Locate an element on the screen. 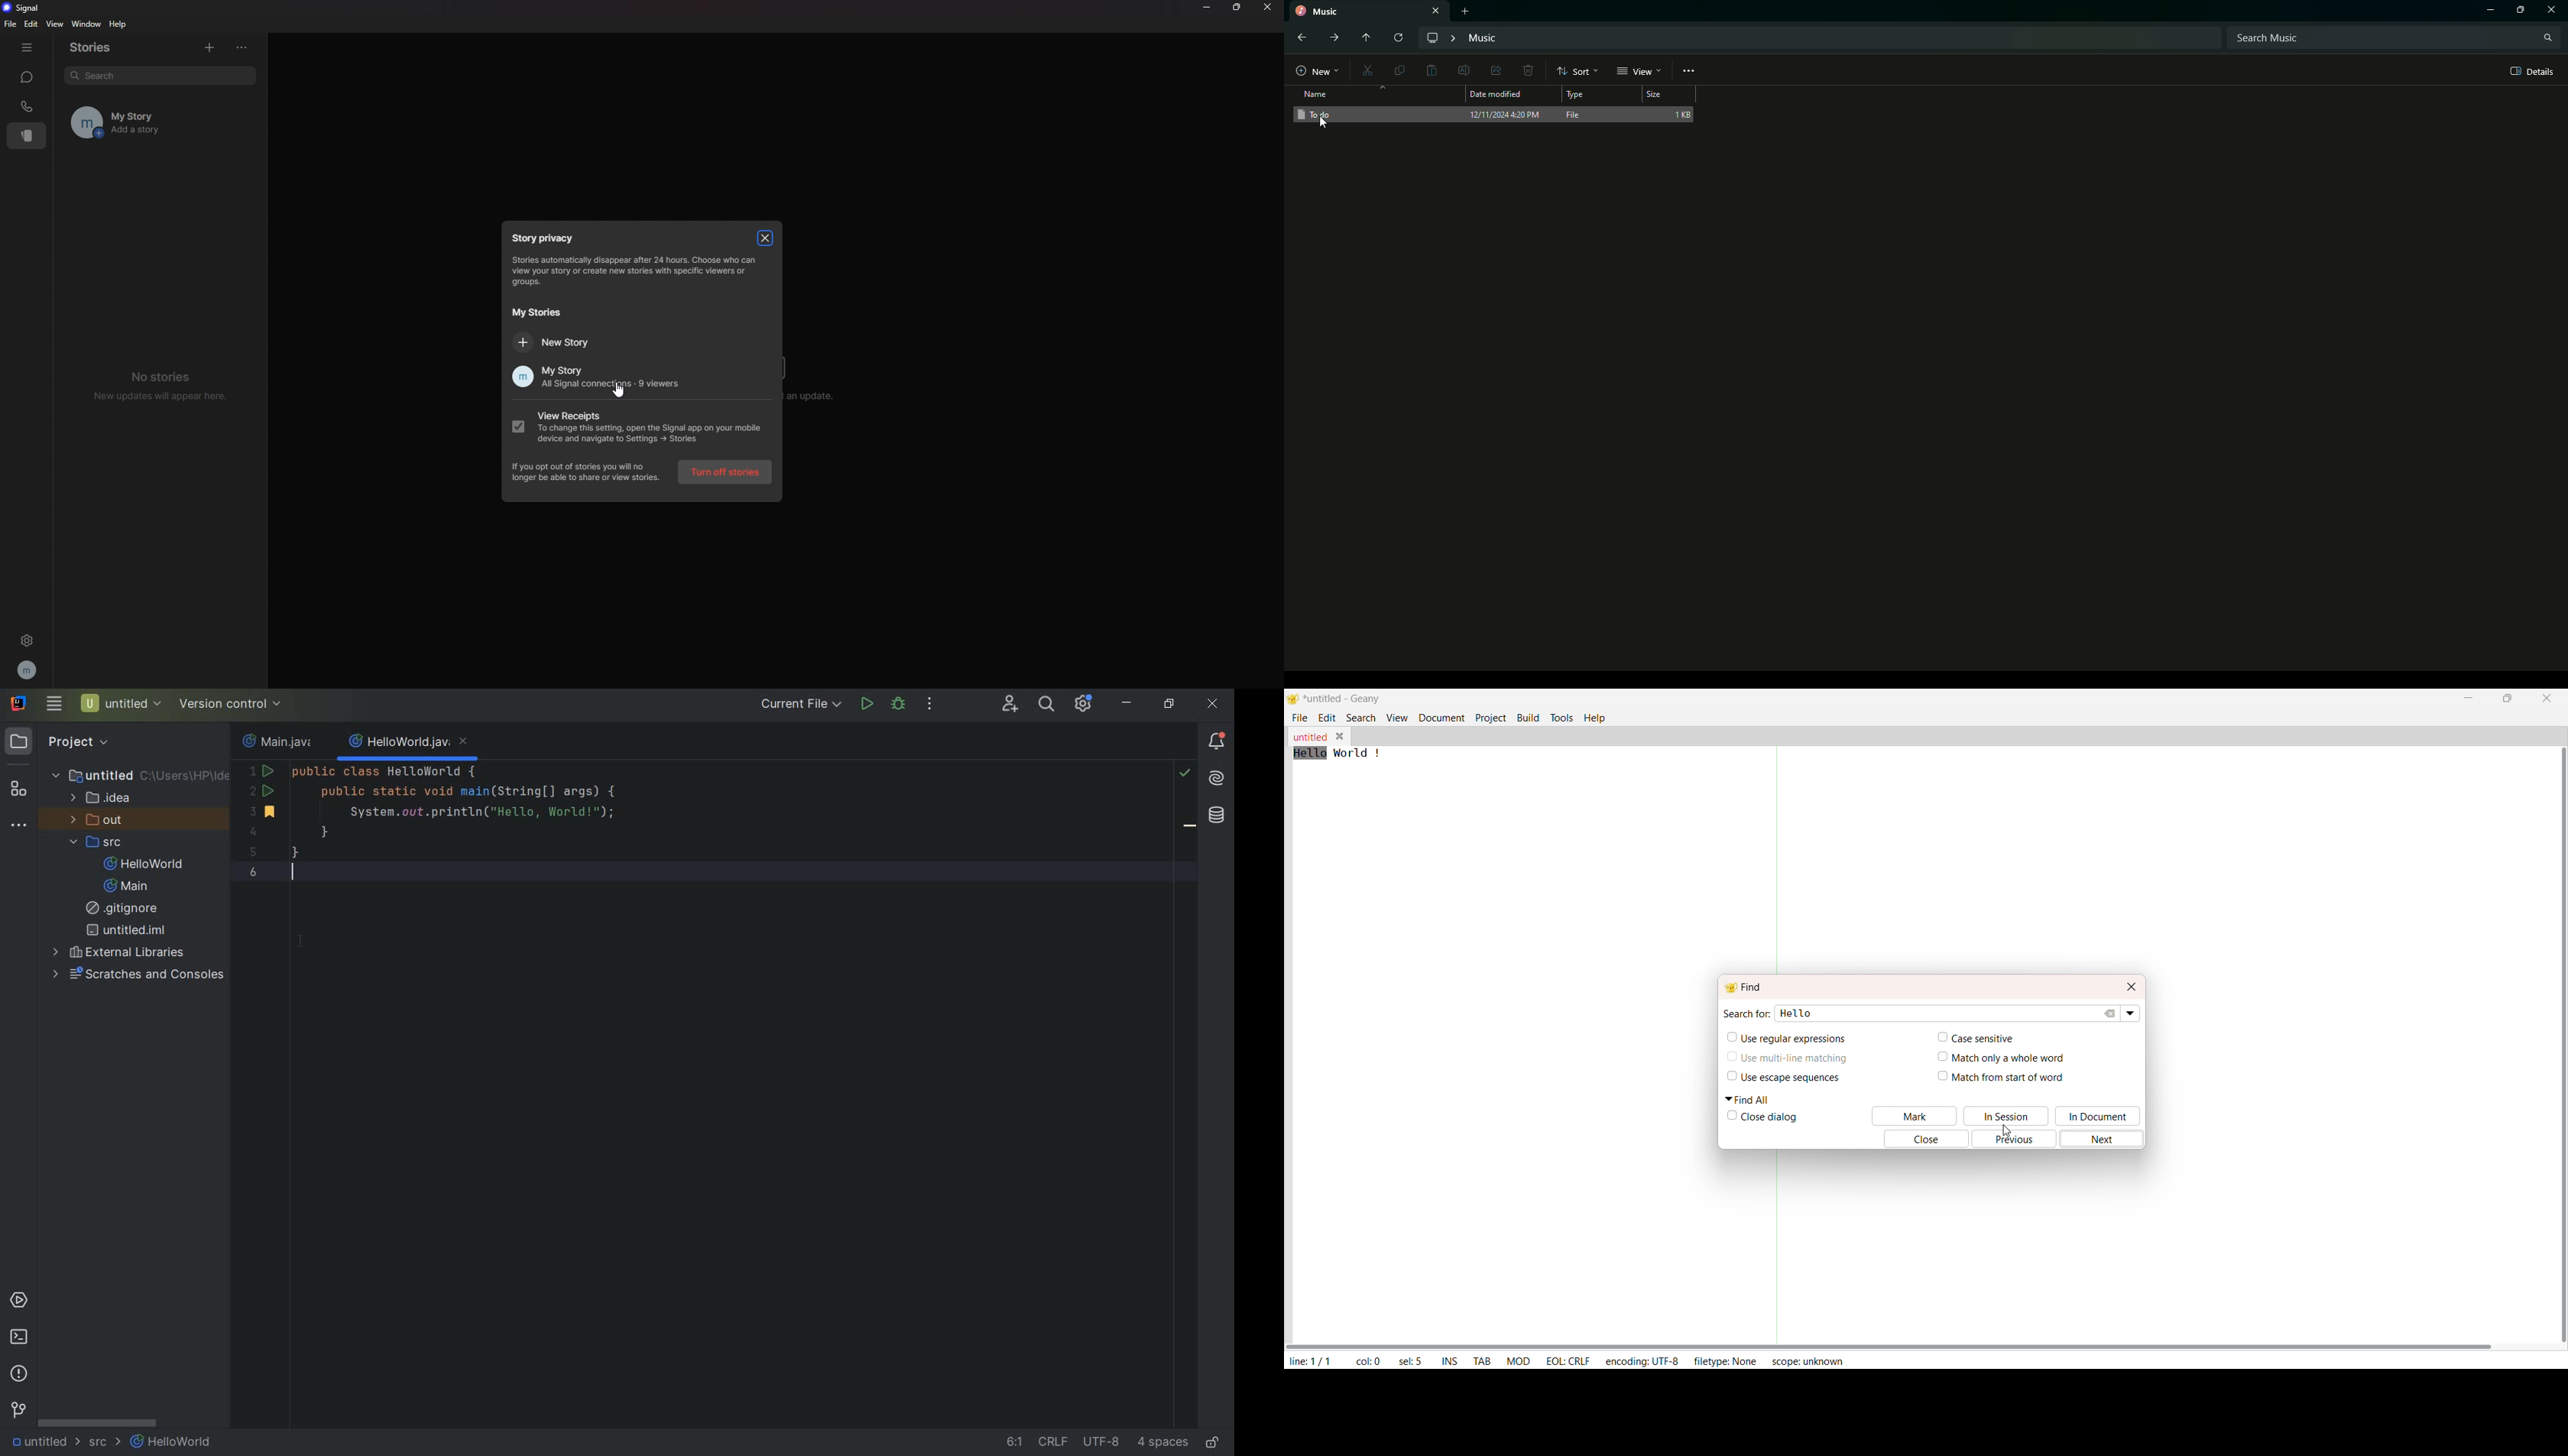  match only a whole world is located at coordinates (2016, 1058).